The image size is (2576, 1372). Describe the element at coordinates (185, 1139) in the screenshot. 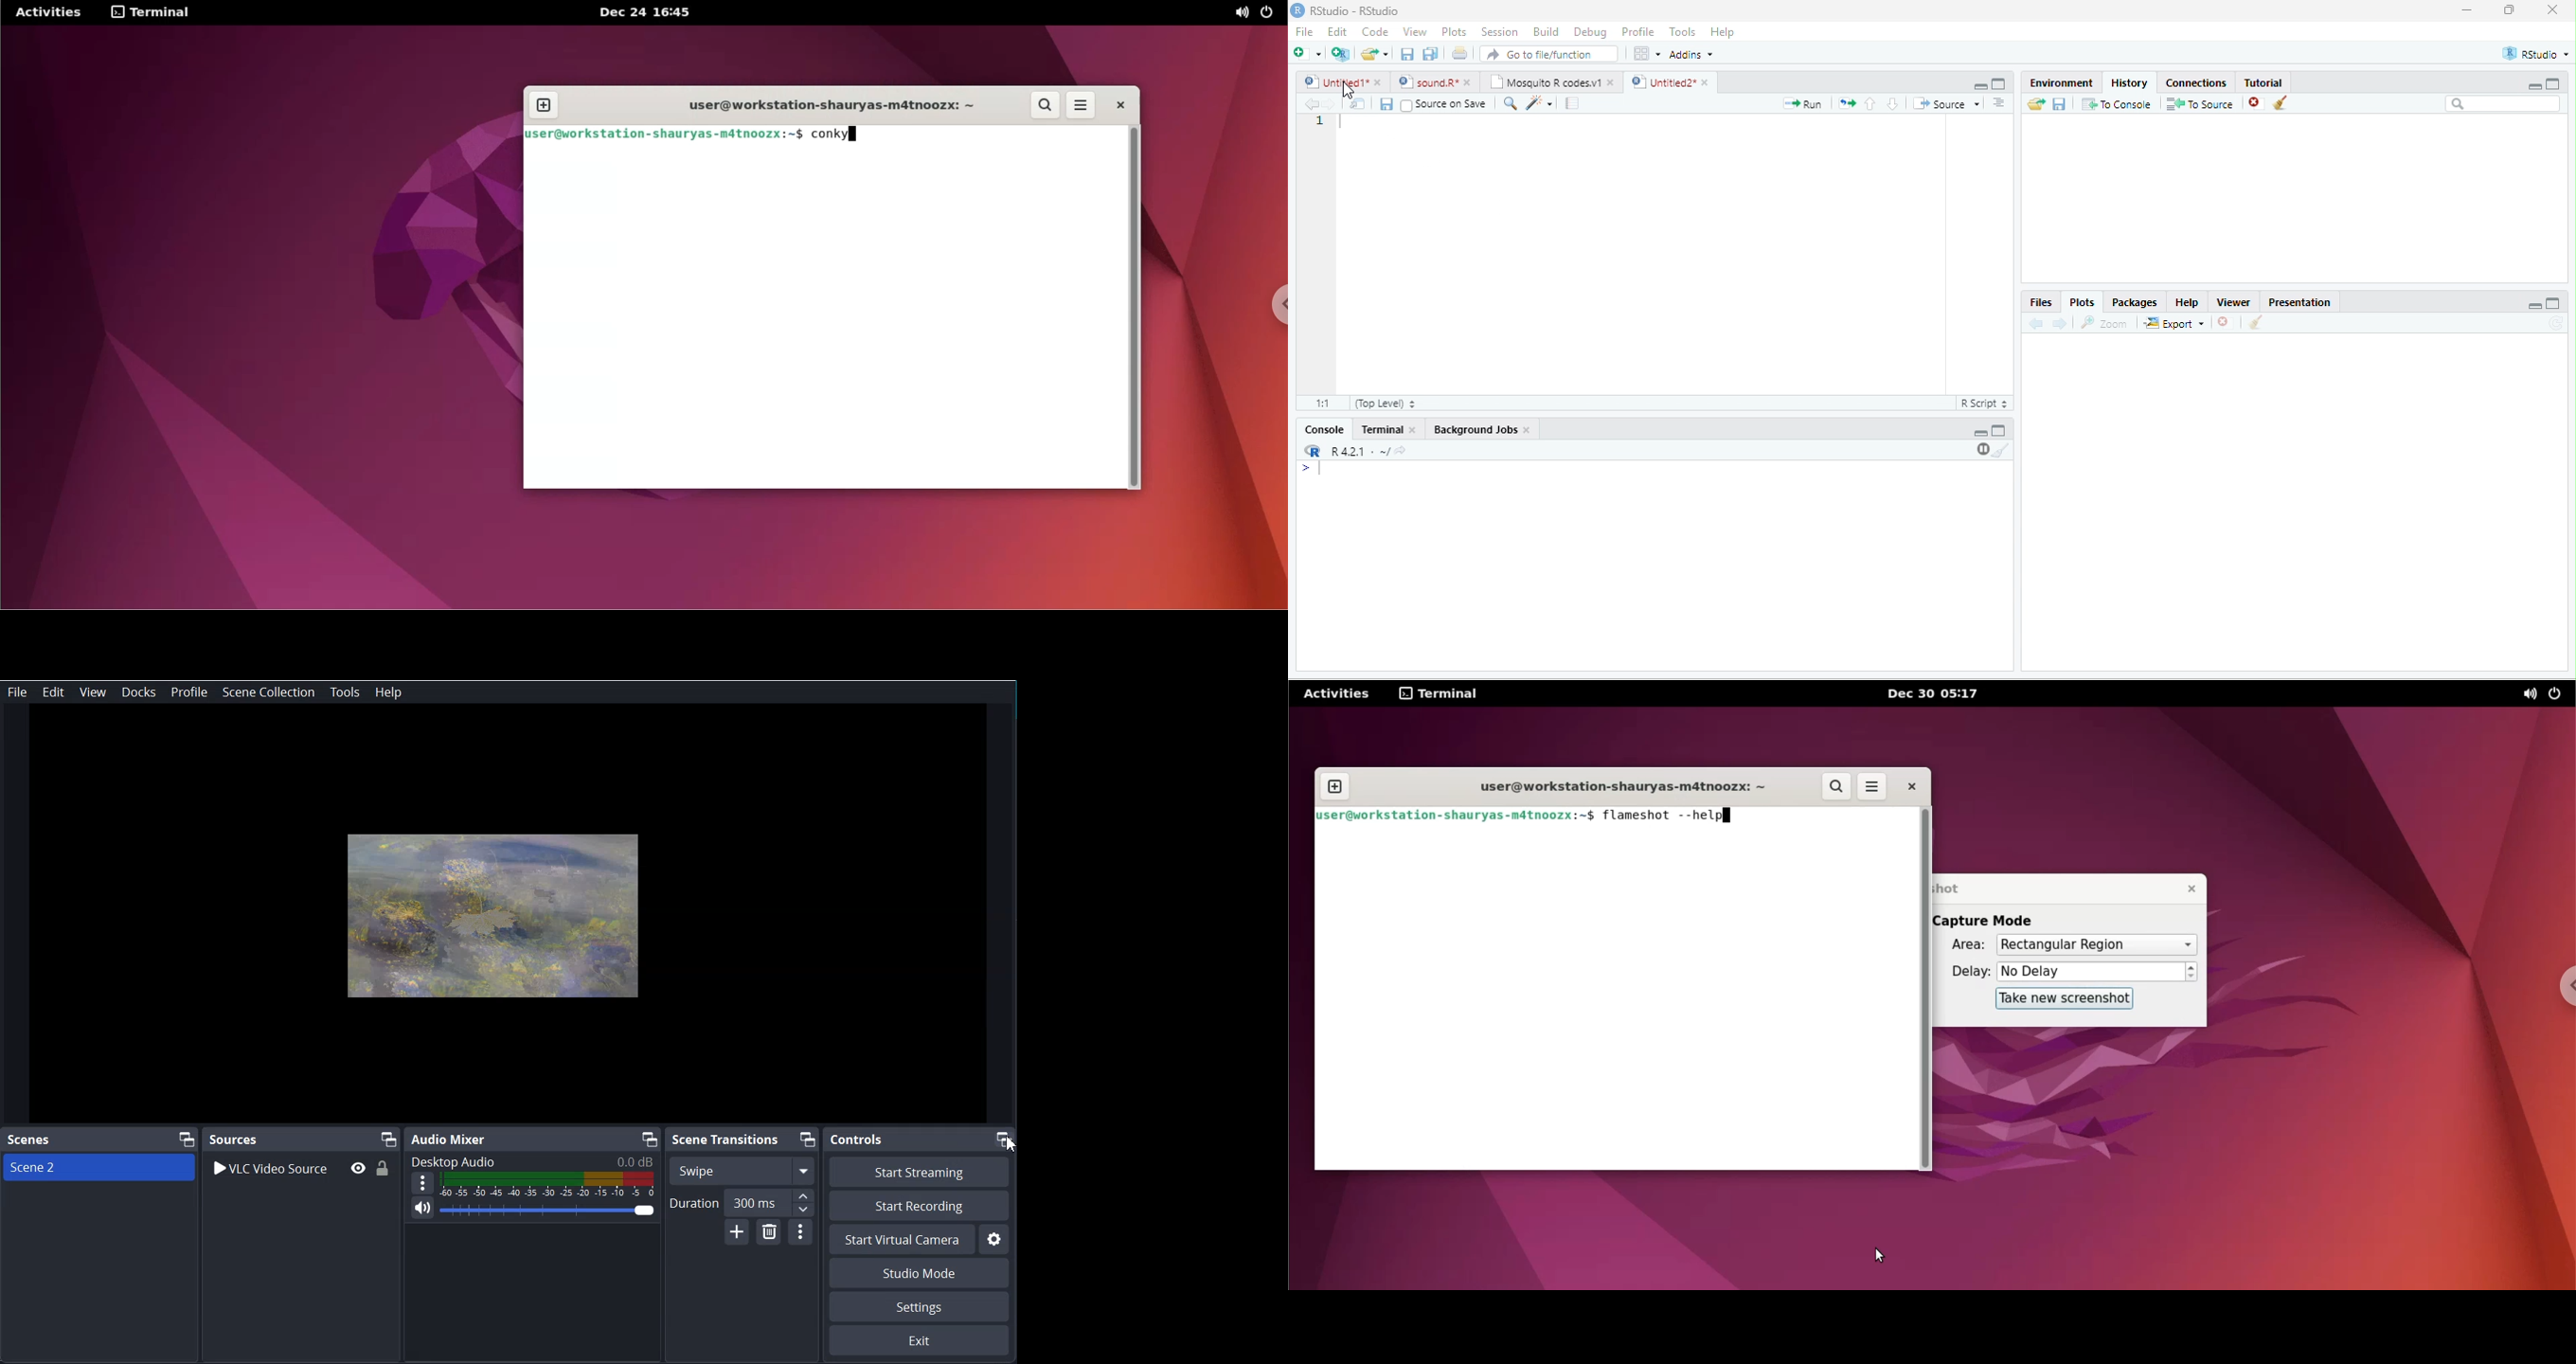

I see `Maximize` at that location.